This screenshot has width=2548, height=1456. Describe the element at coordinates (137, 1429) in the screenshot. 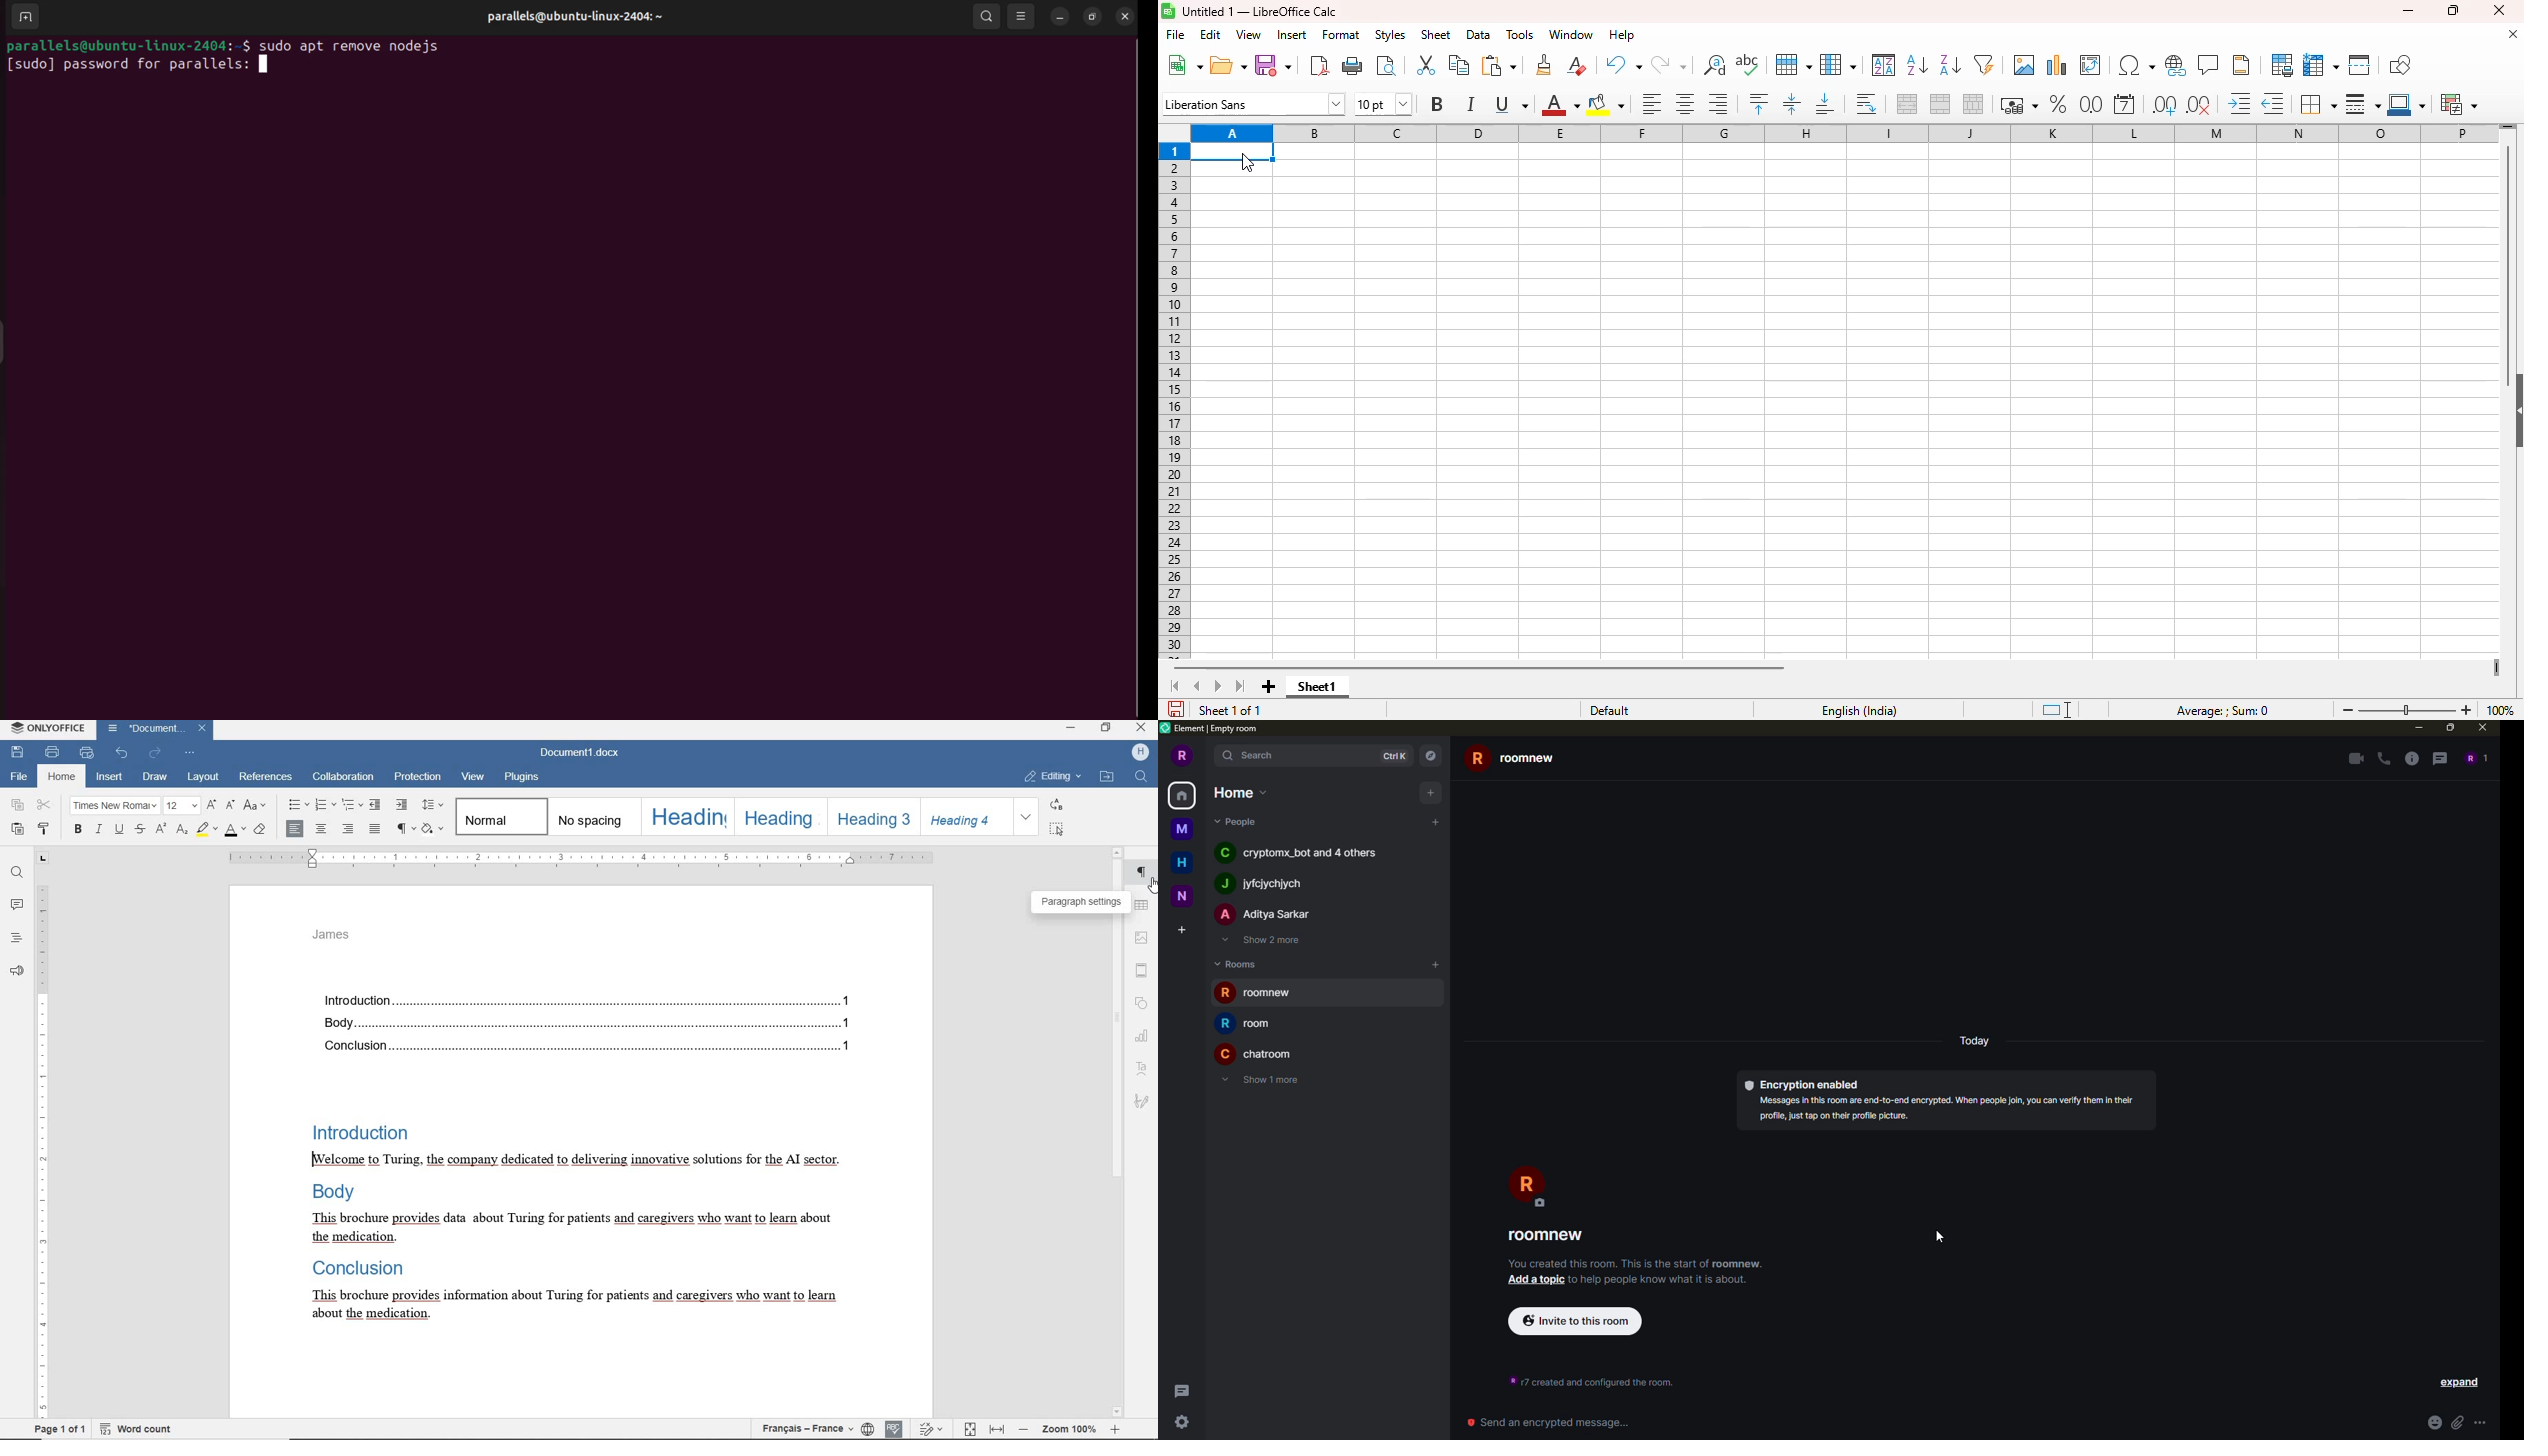

I see `word count` at that location.